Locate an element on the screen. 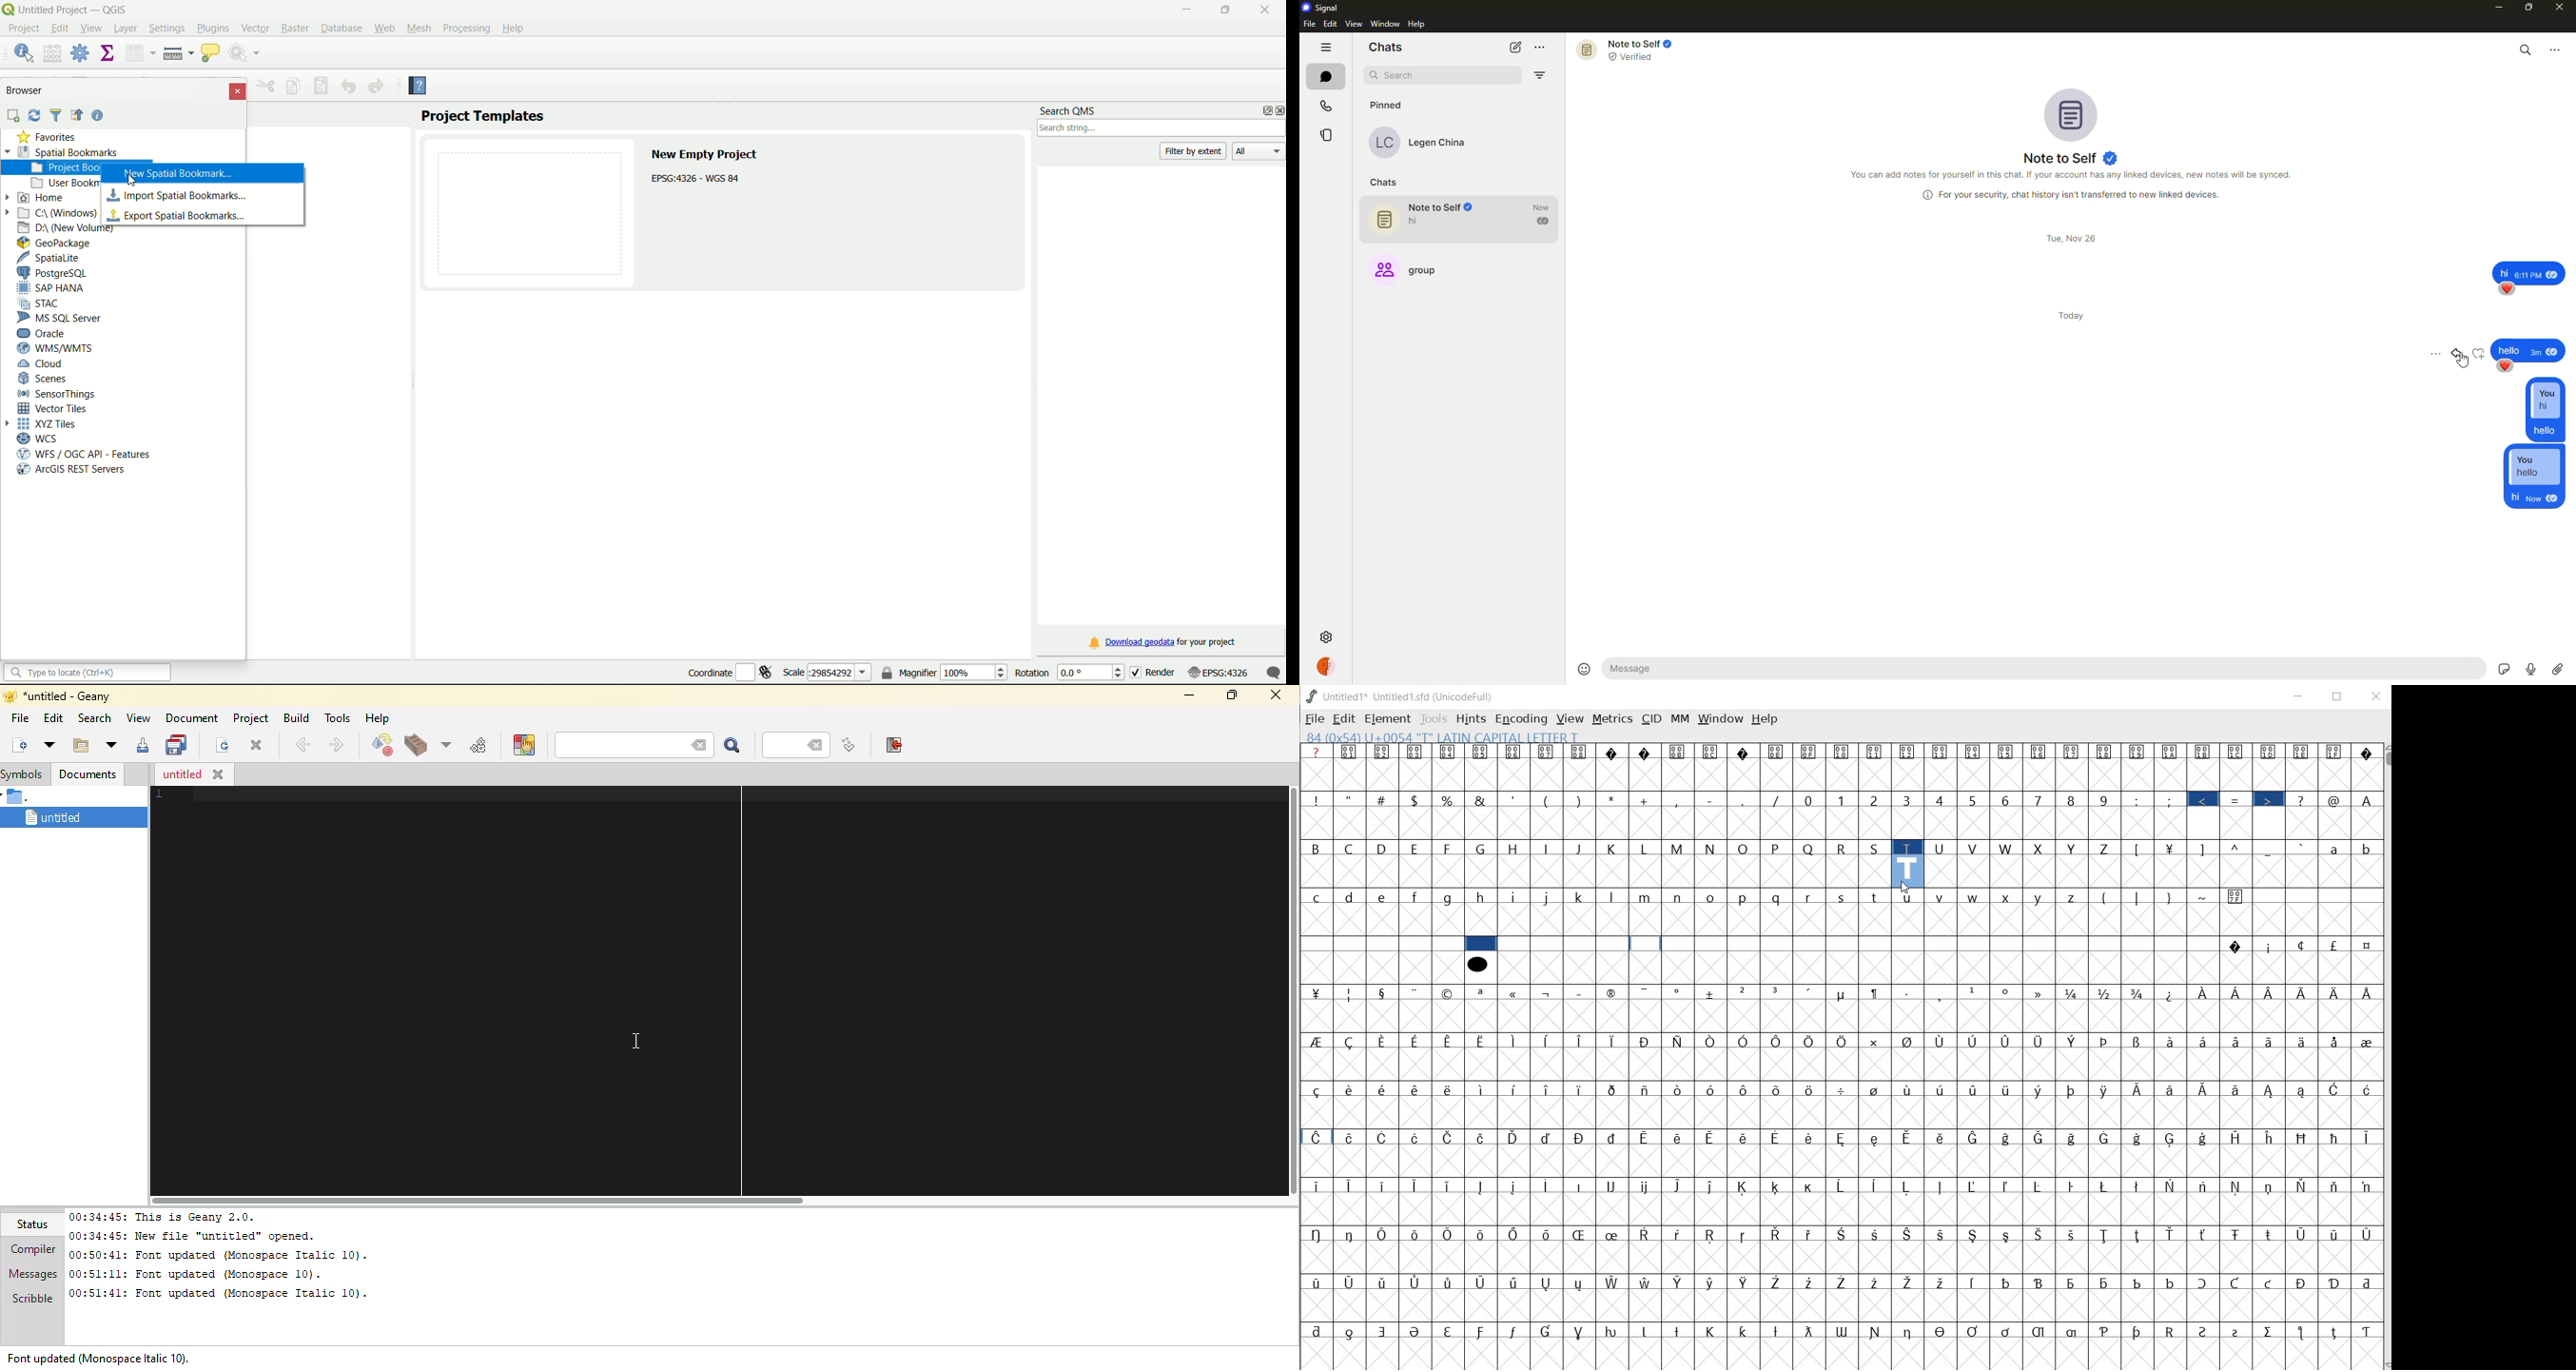  Symbol is located at coordinates (2204, 1186).